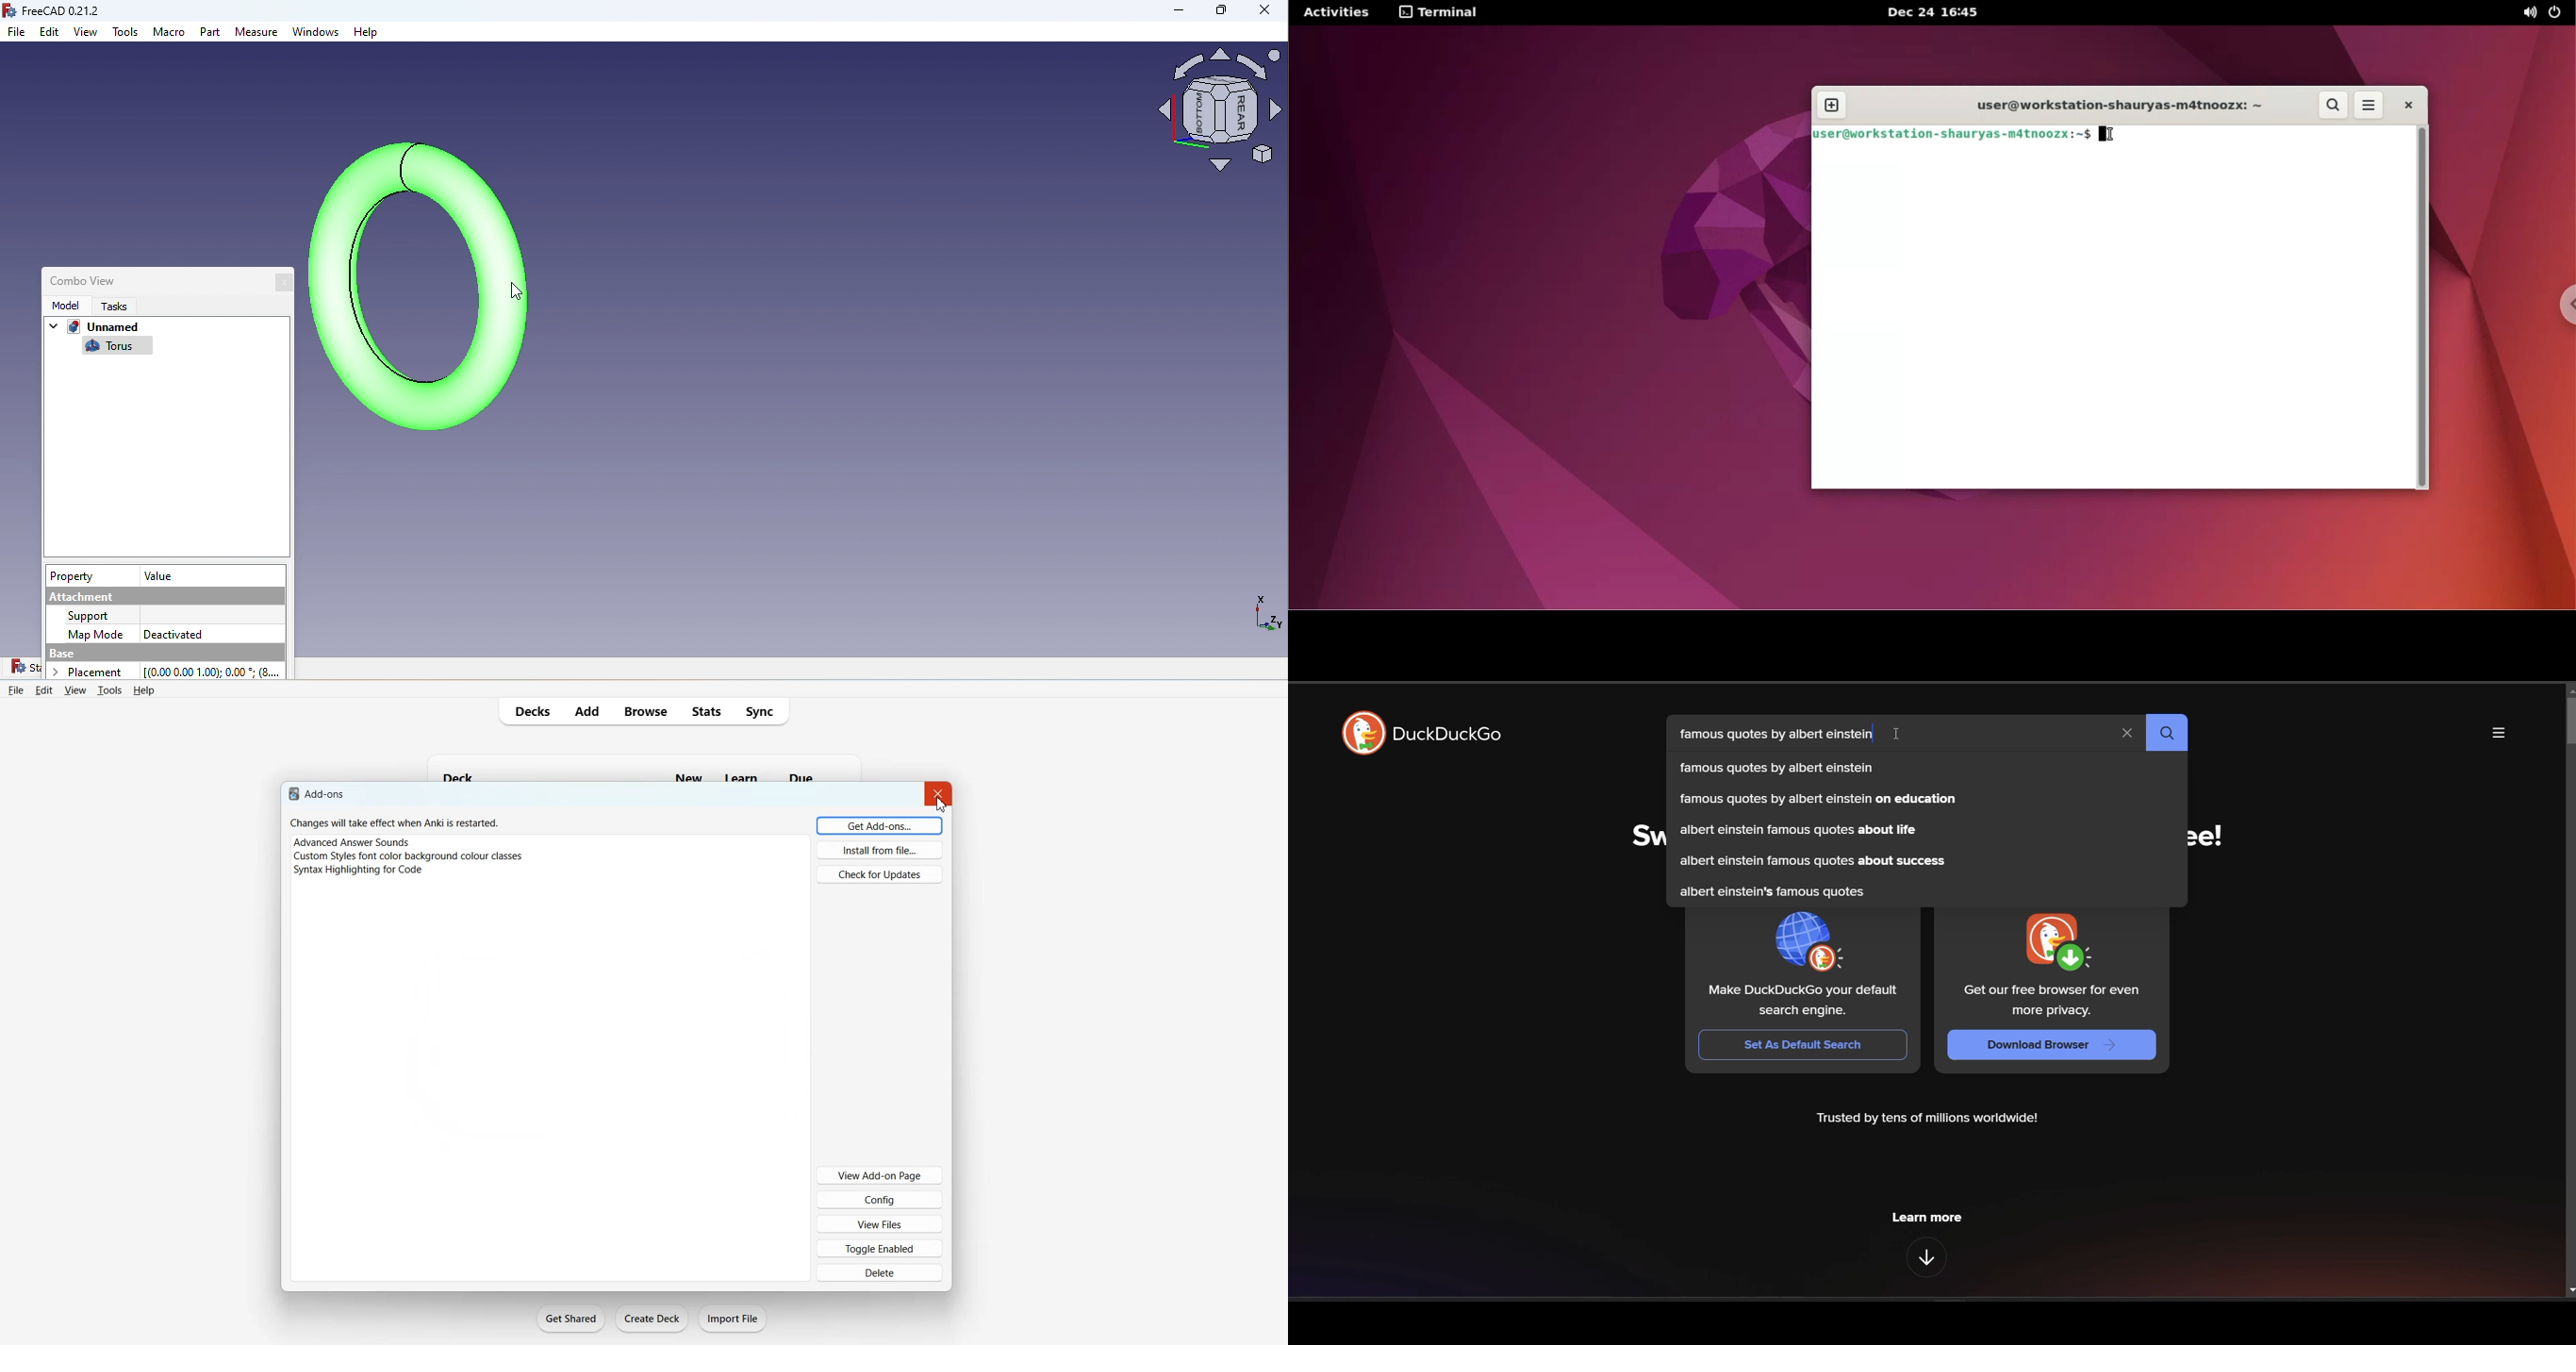 Image resolution: width=2576 pixels, height=1372 pixels. Describe the element at coordinates (879, 1224) in the screenshot. I see `View Files` at that location.